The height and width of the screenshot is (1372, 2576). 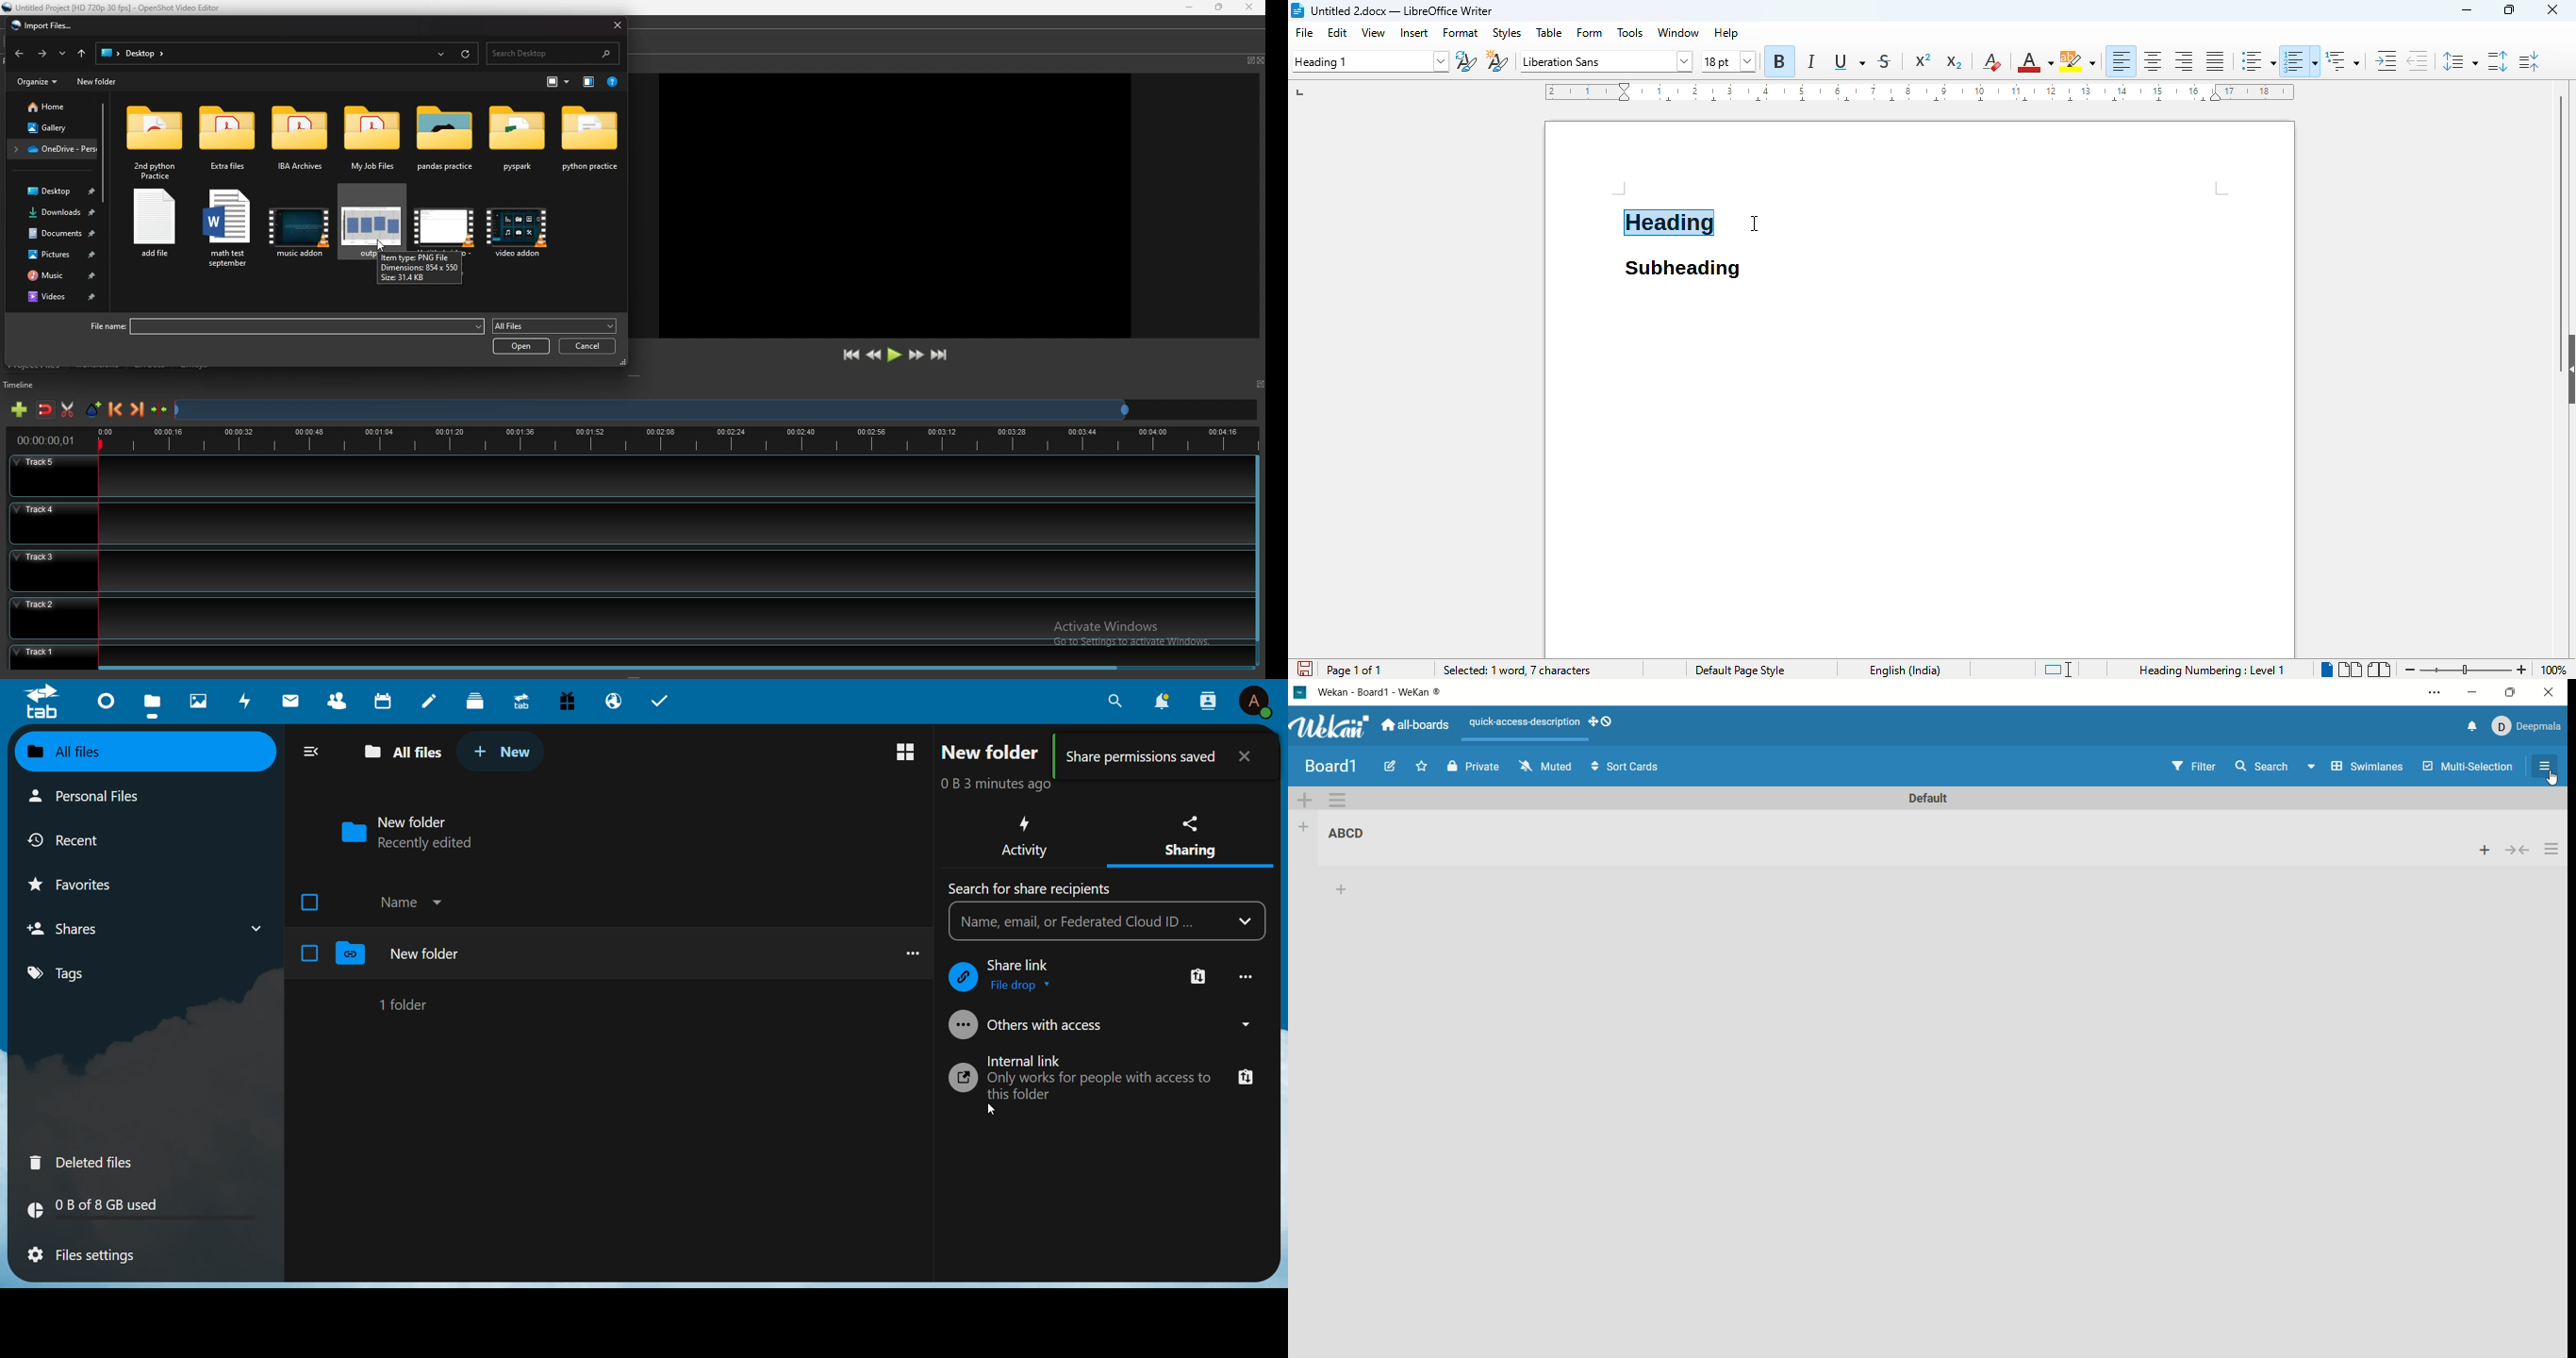 I want to click on align left, so click(x=2121, y=60).